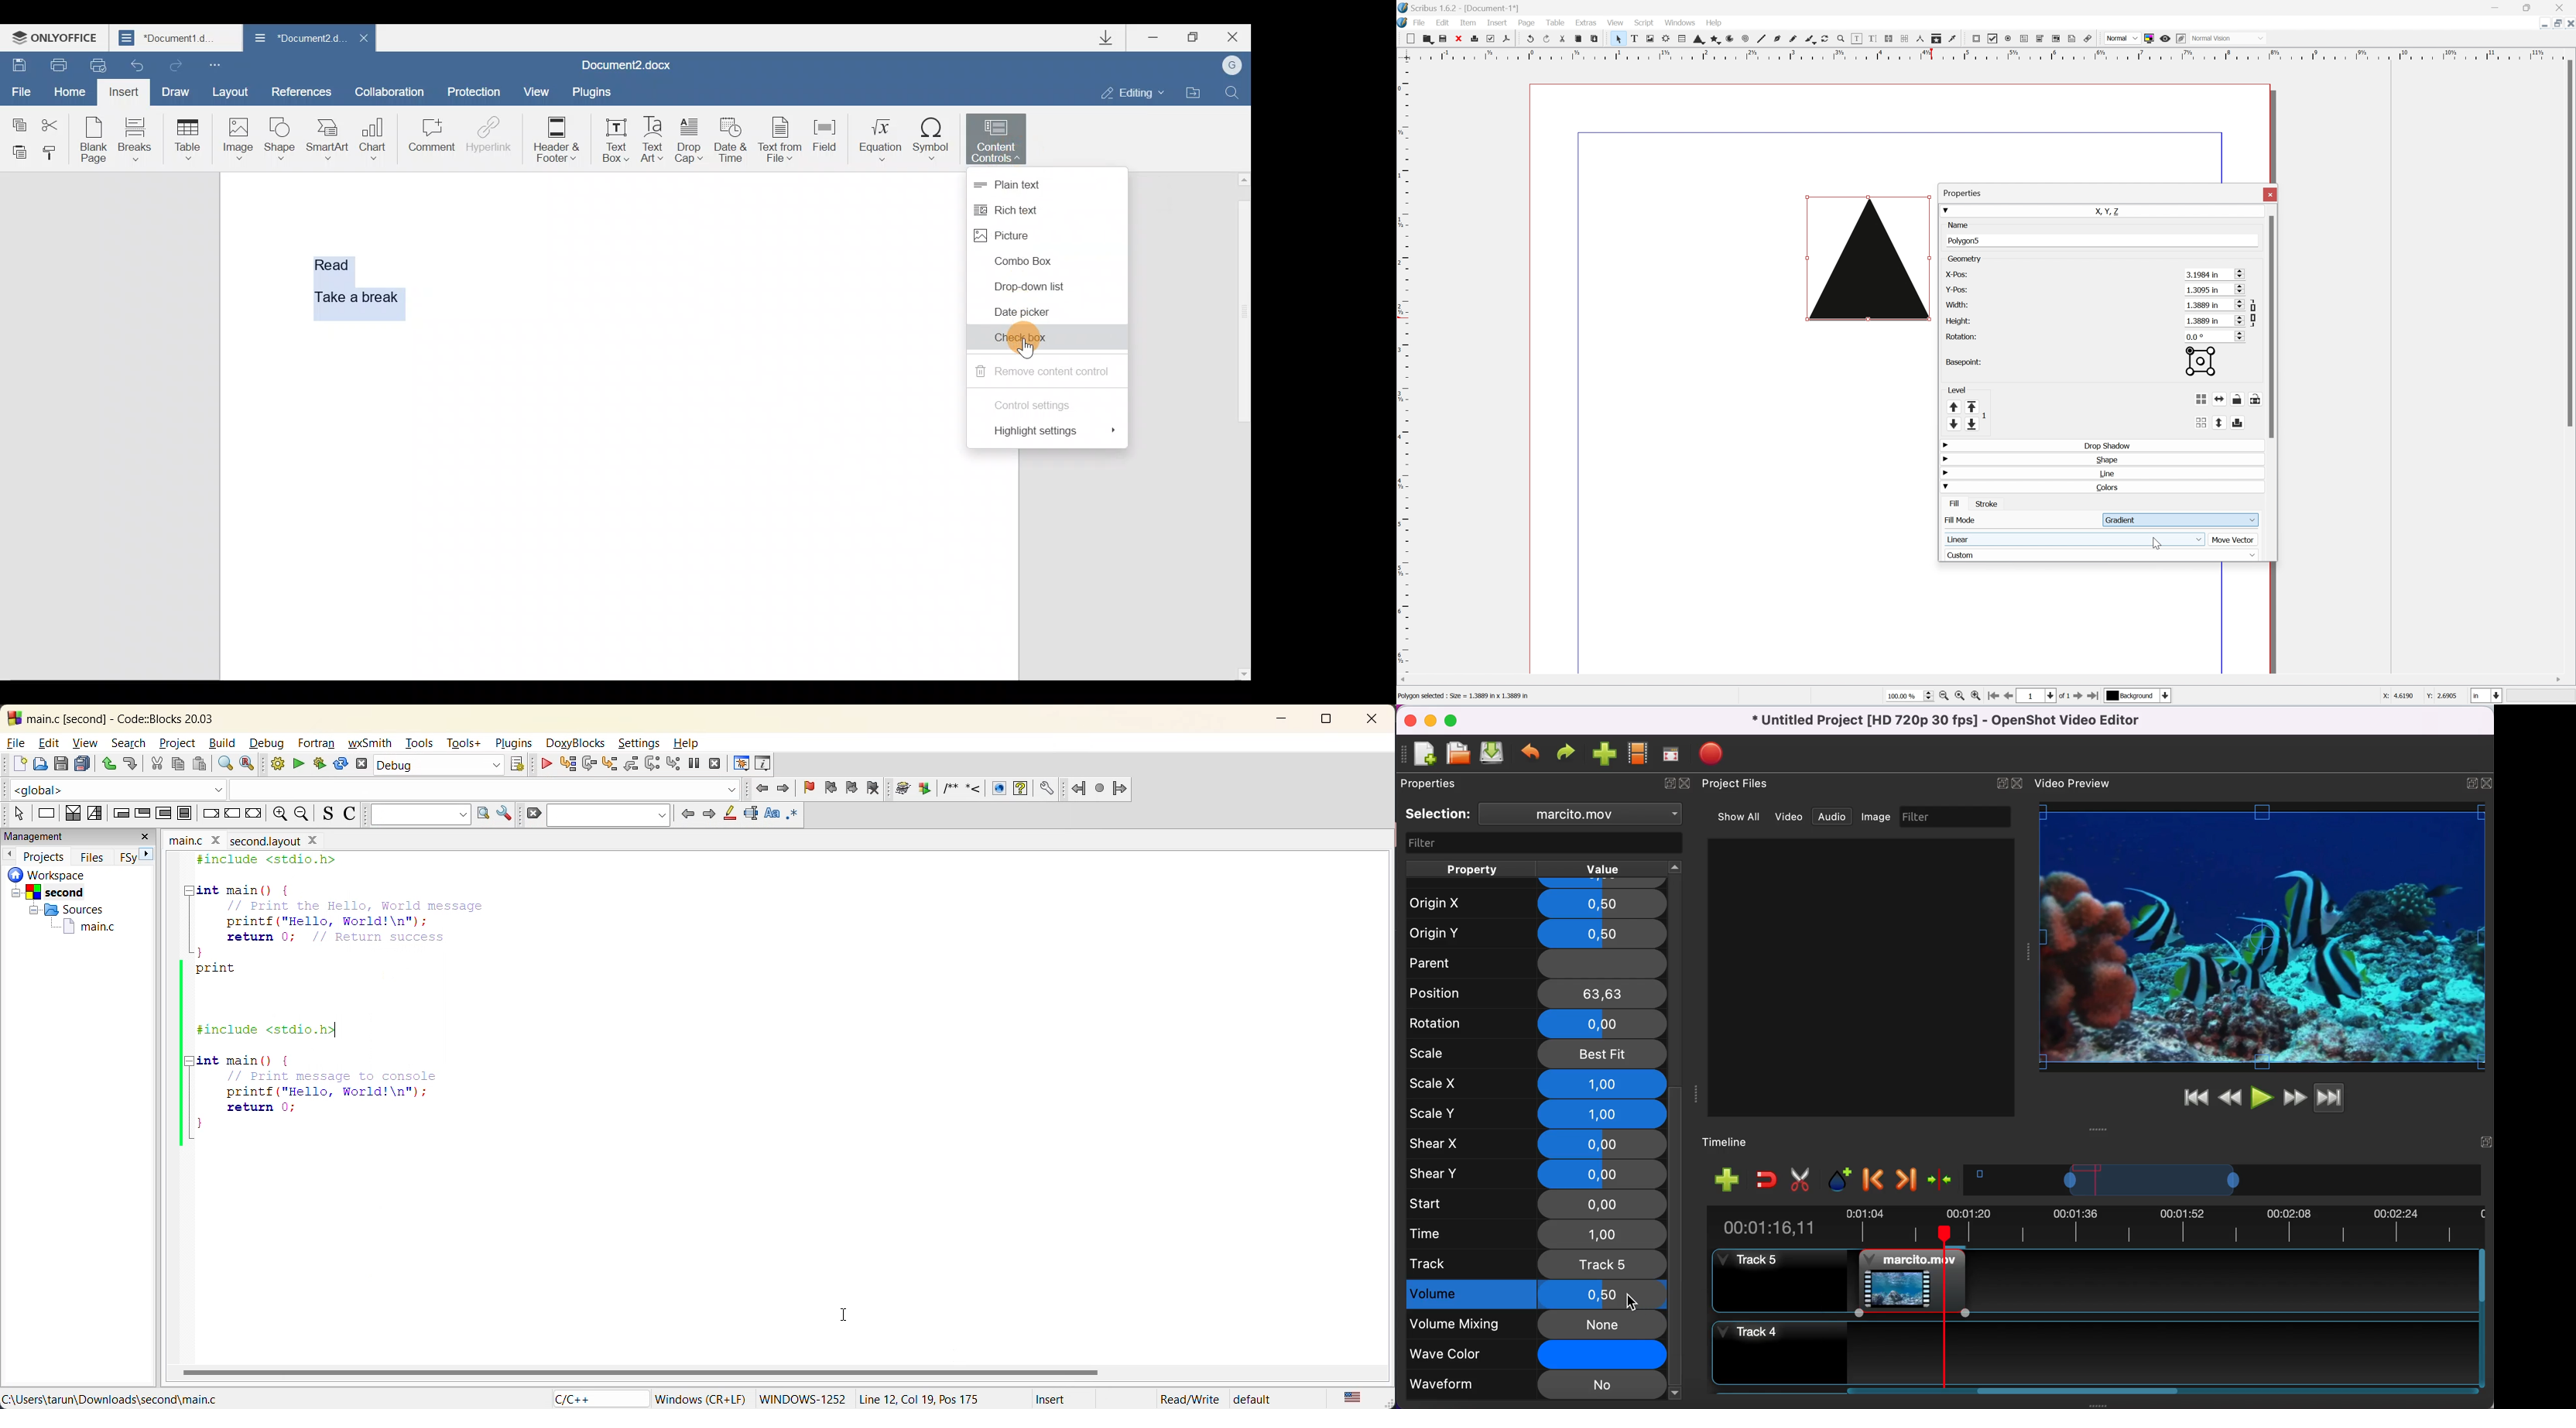 Image resolution: width=2576 pixels, height=1428 pixels. Describe the element at coordinates (2295, 1096) in the screenshot. I see `fast forward` at that location.